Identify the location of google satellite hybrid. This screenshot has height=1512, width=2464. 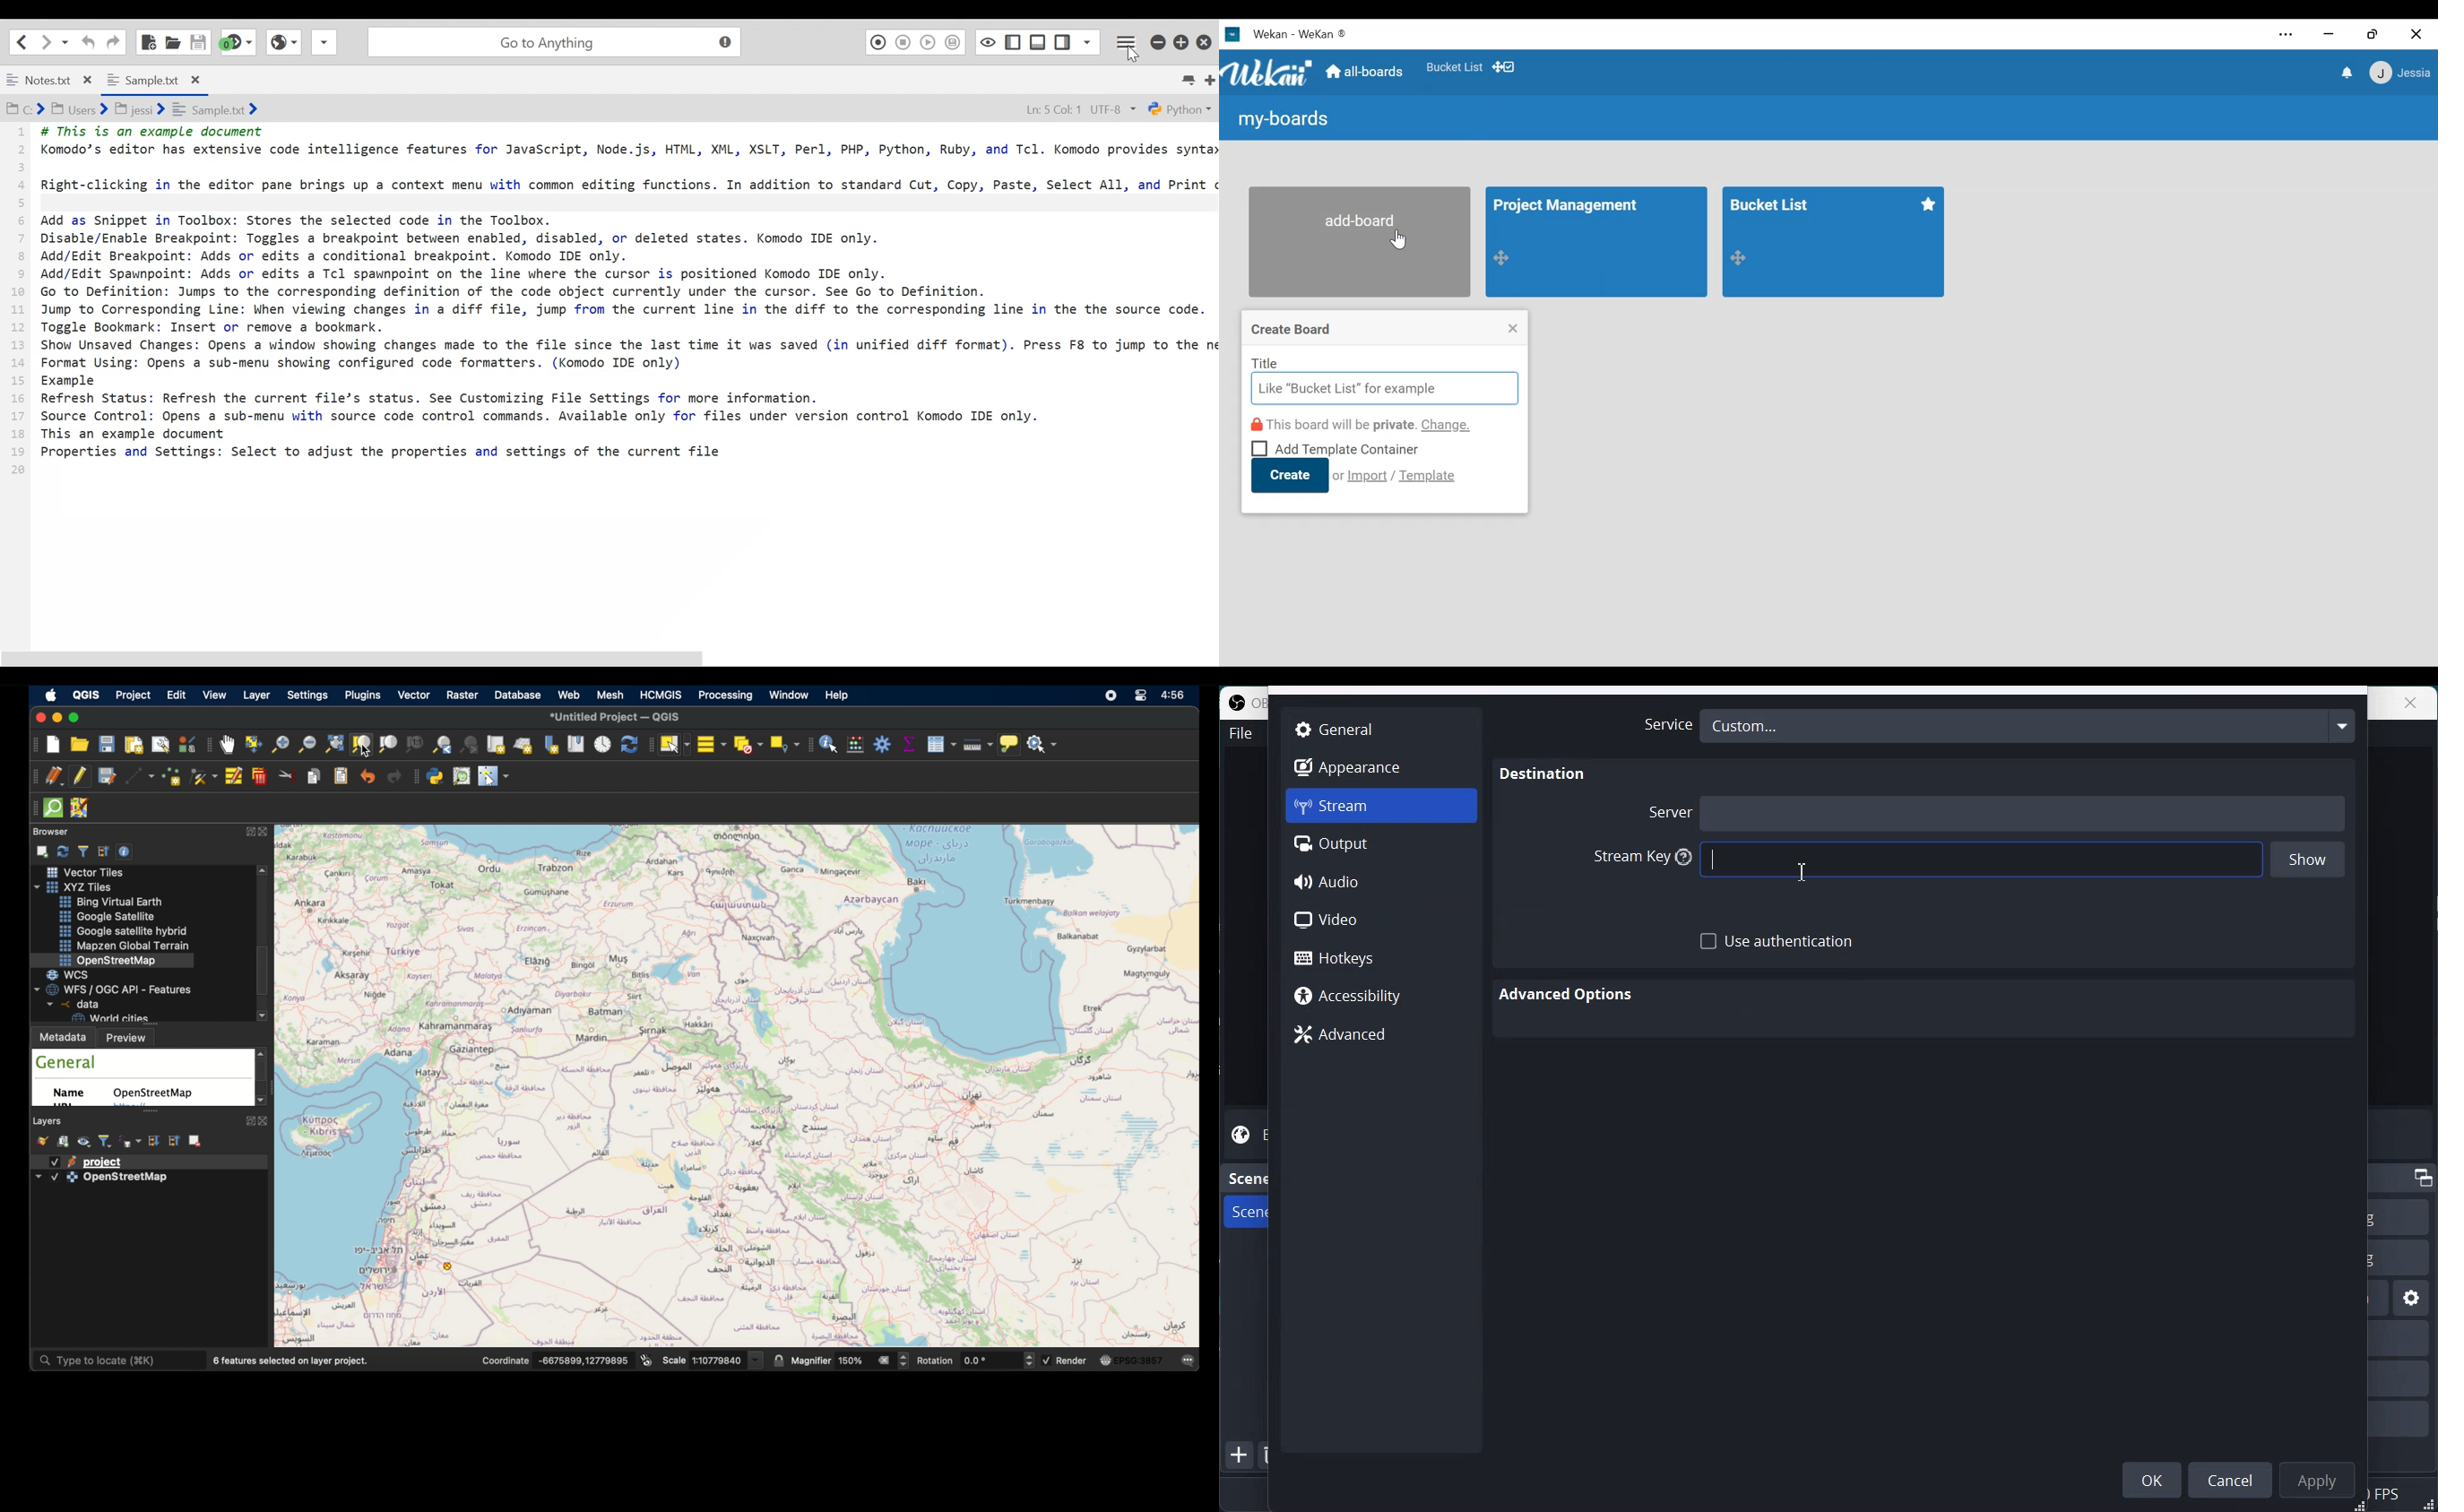
(121, 931).